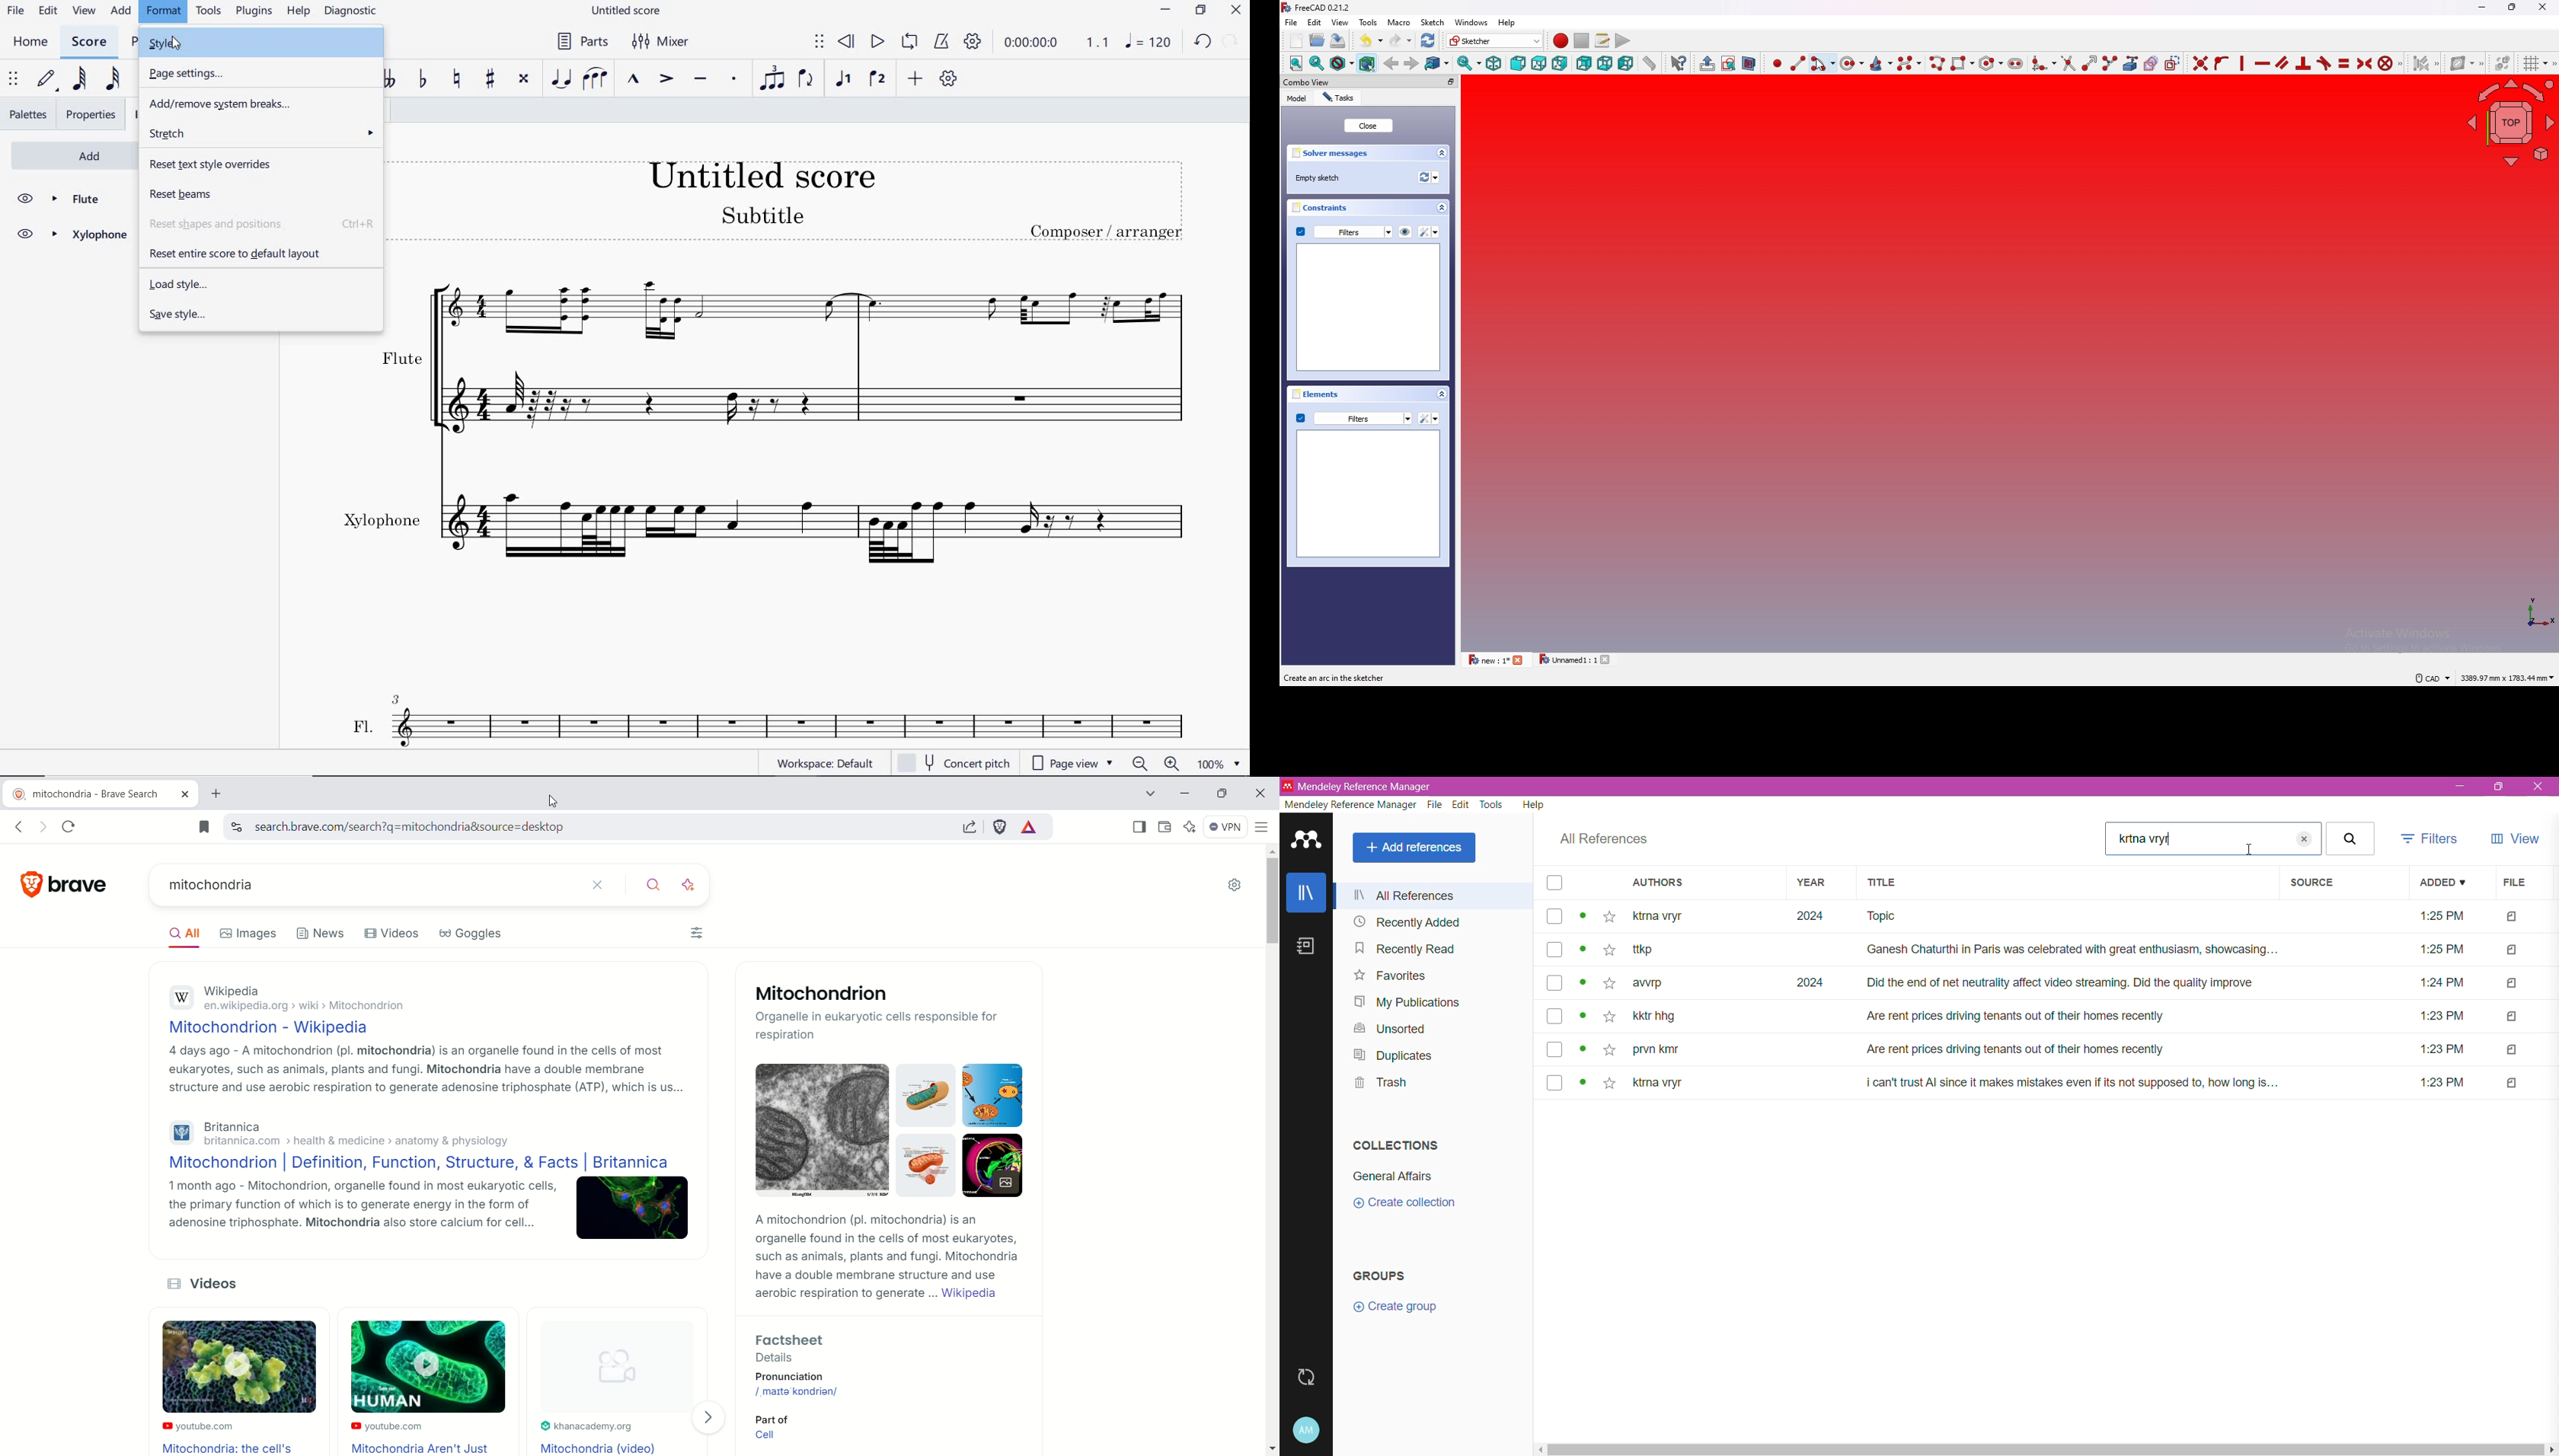 The width and height of the screenshot is (2576, 1456). I want to click on Goggles, so click(470, 934).